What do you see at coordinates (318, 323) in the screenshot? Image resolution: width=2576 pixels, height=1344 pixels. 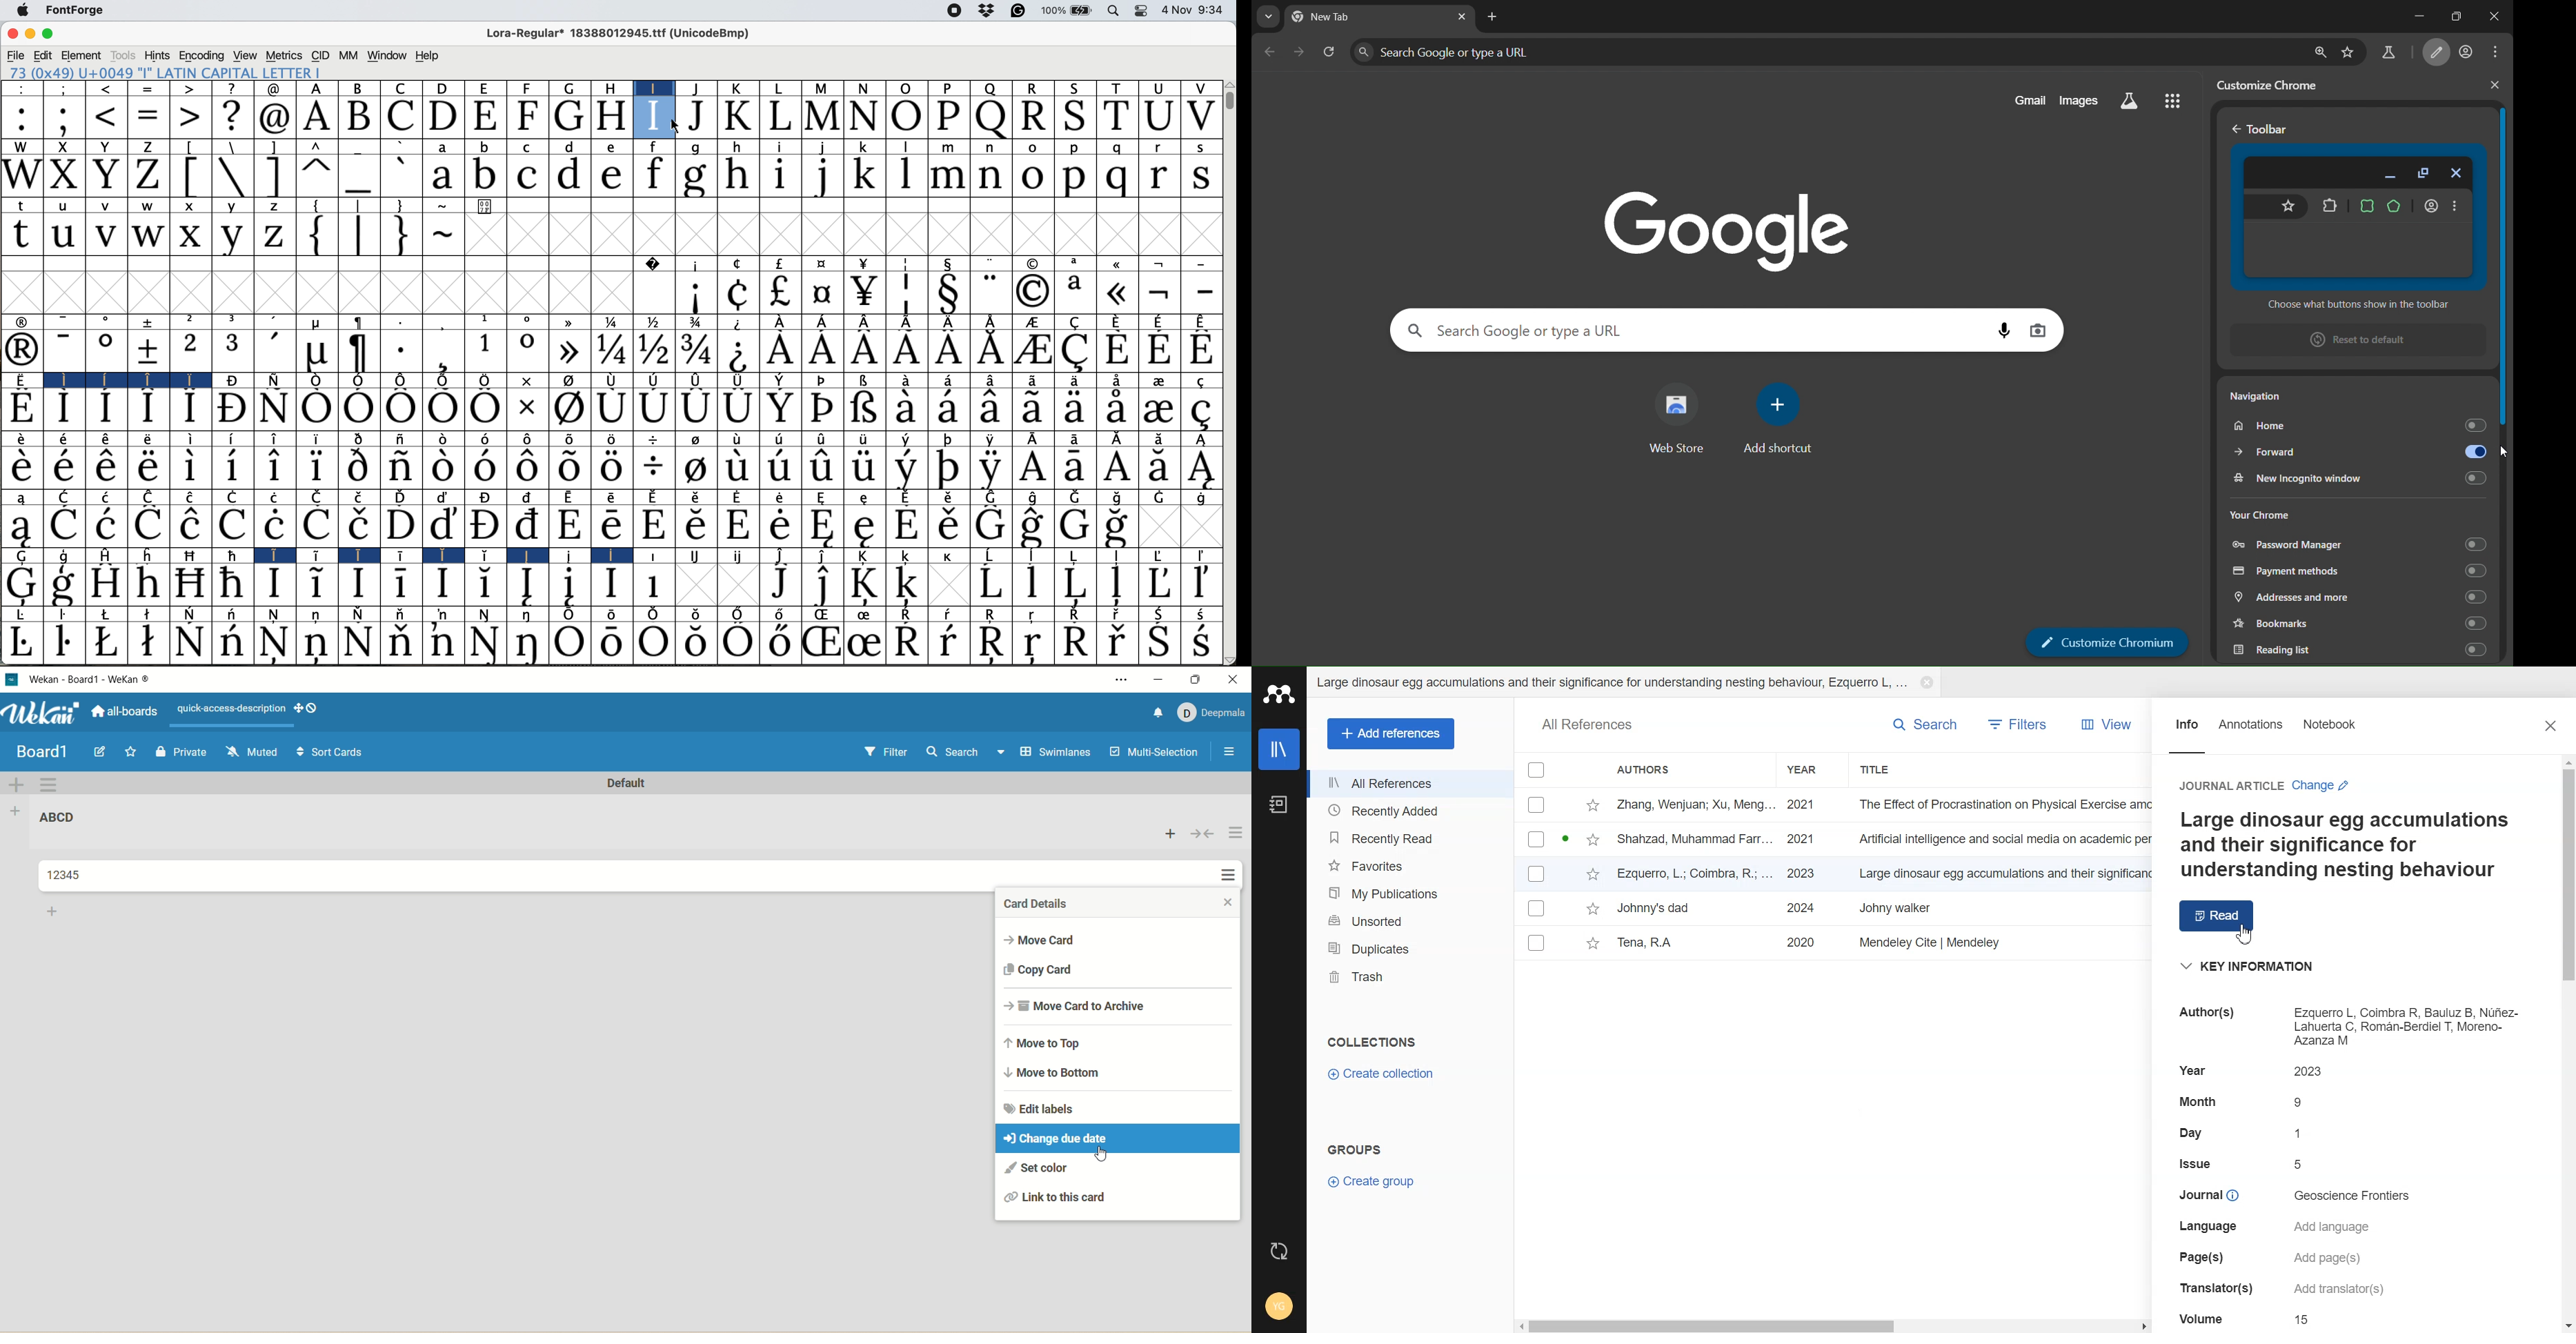 I see `symbol` at bounding box center [318, 323].